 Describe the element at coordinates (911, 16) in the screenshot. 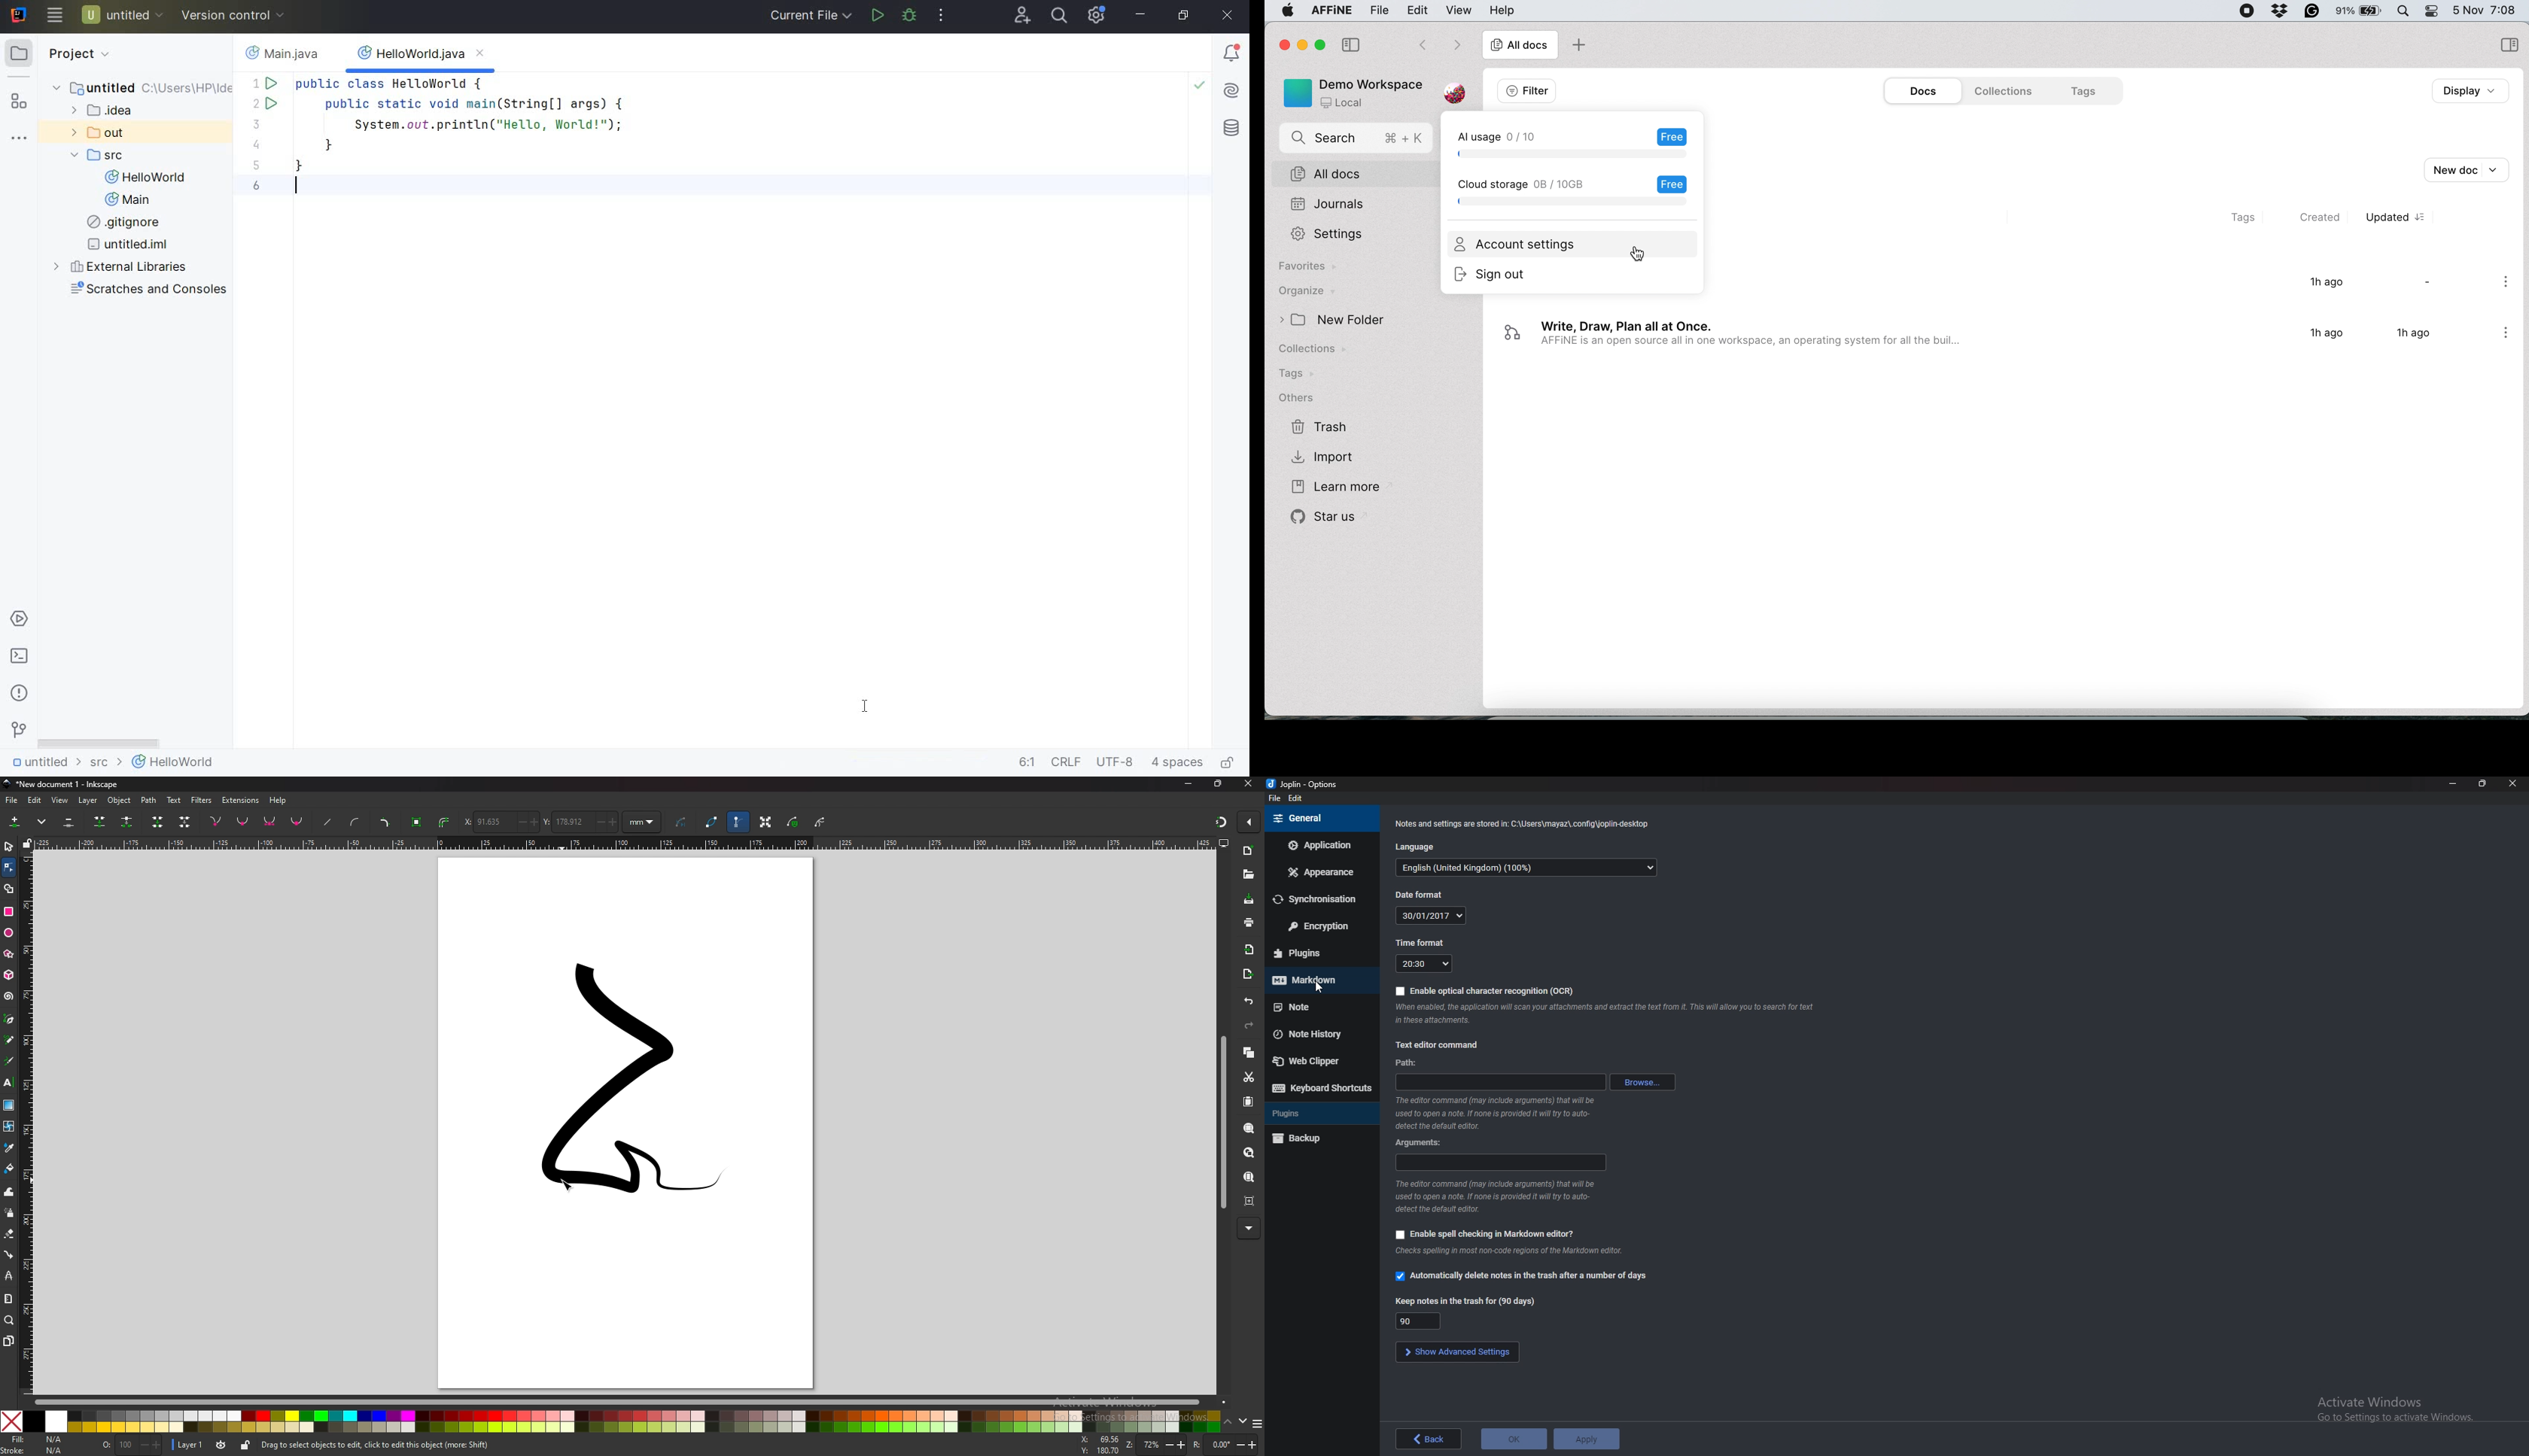

I see `DEBUG` at that location.